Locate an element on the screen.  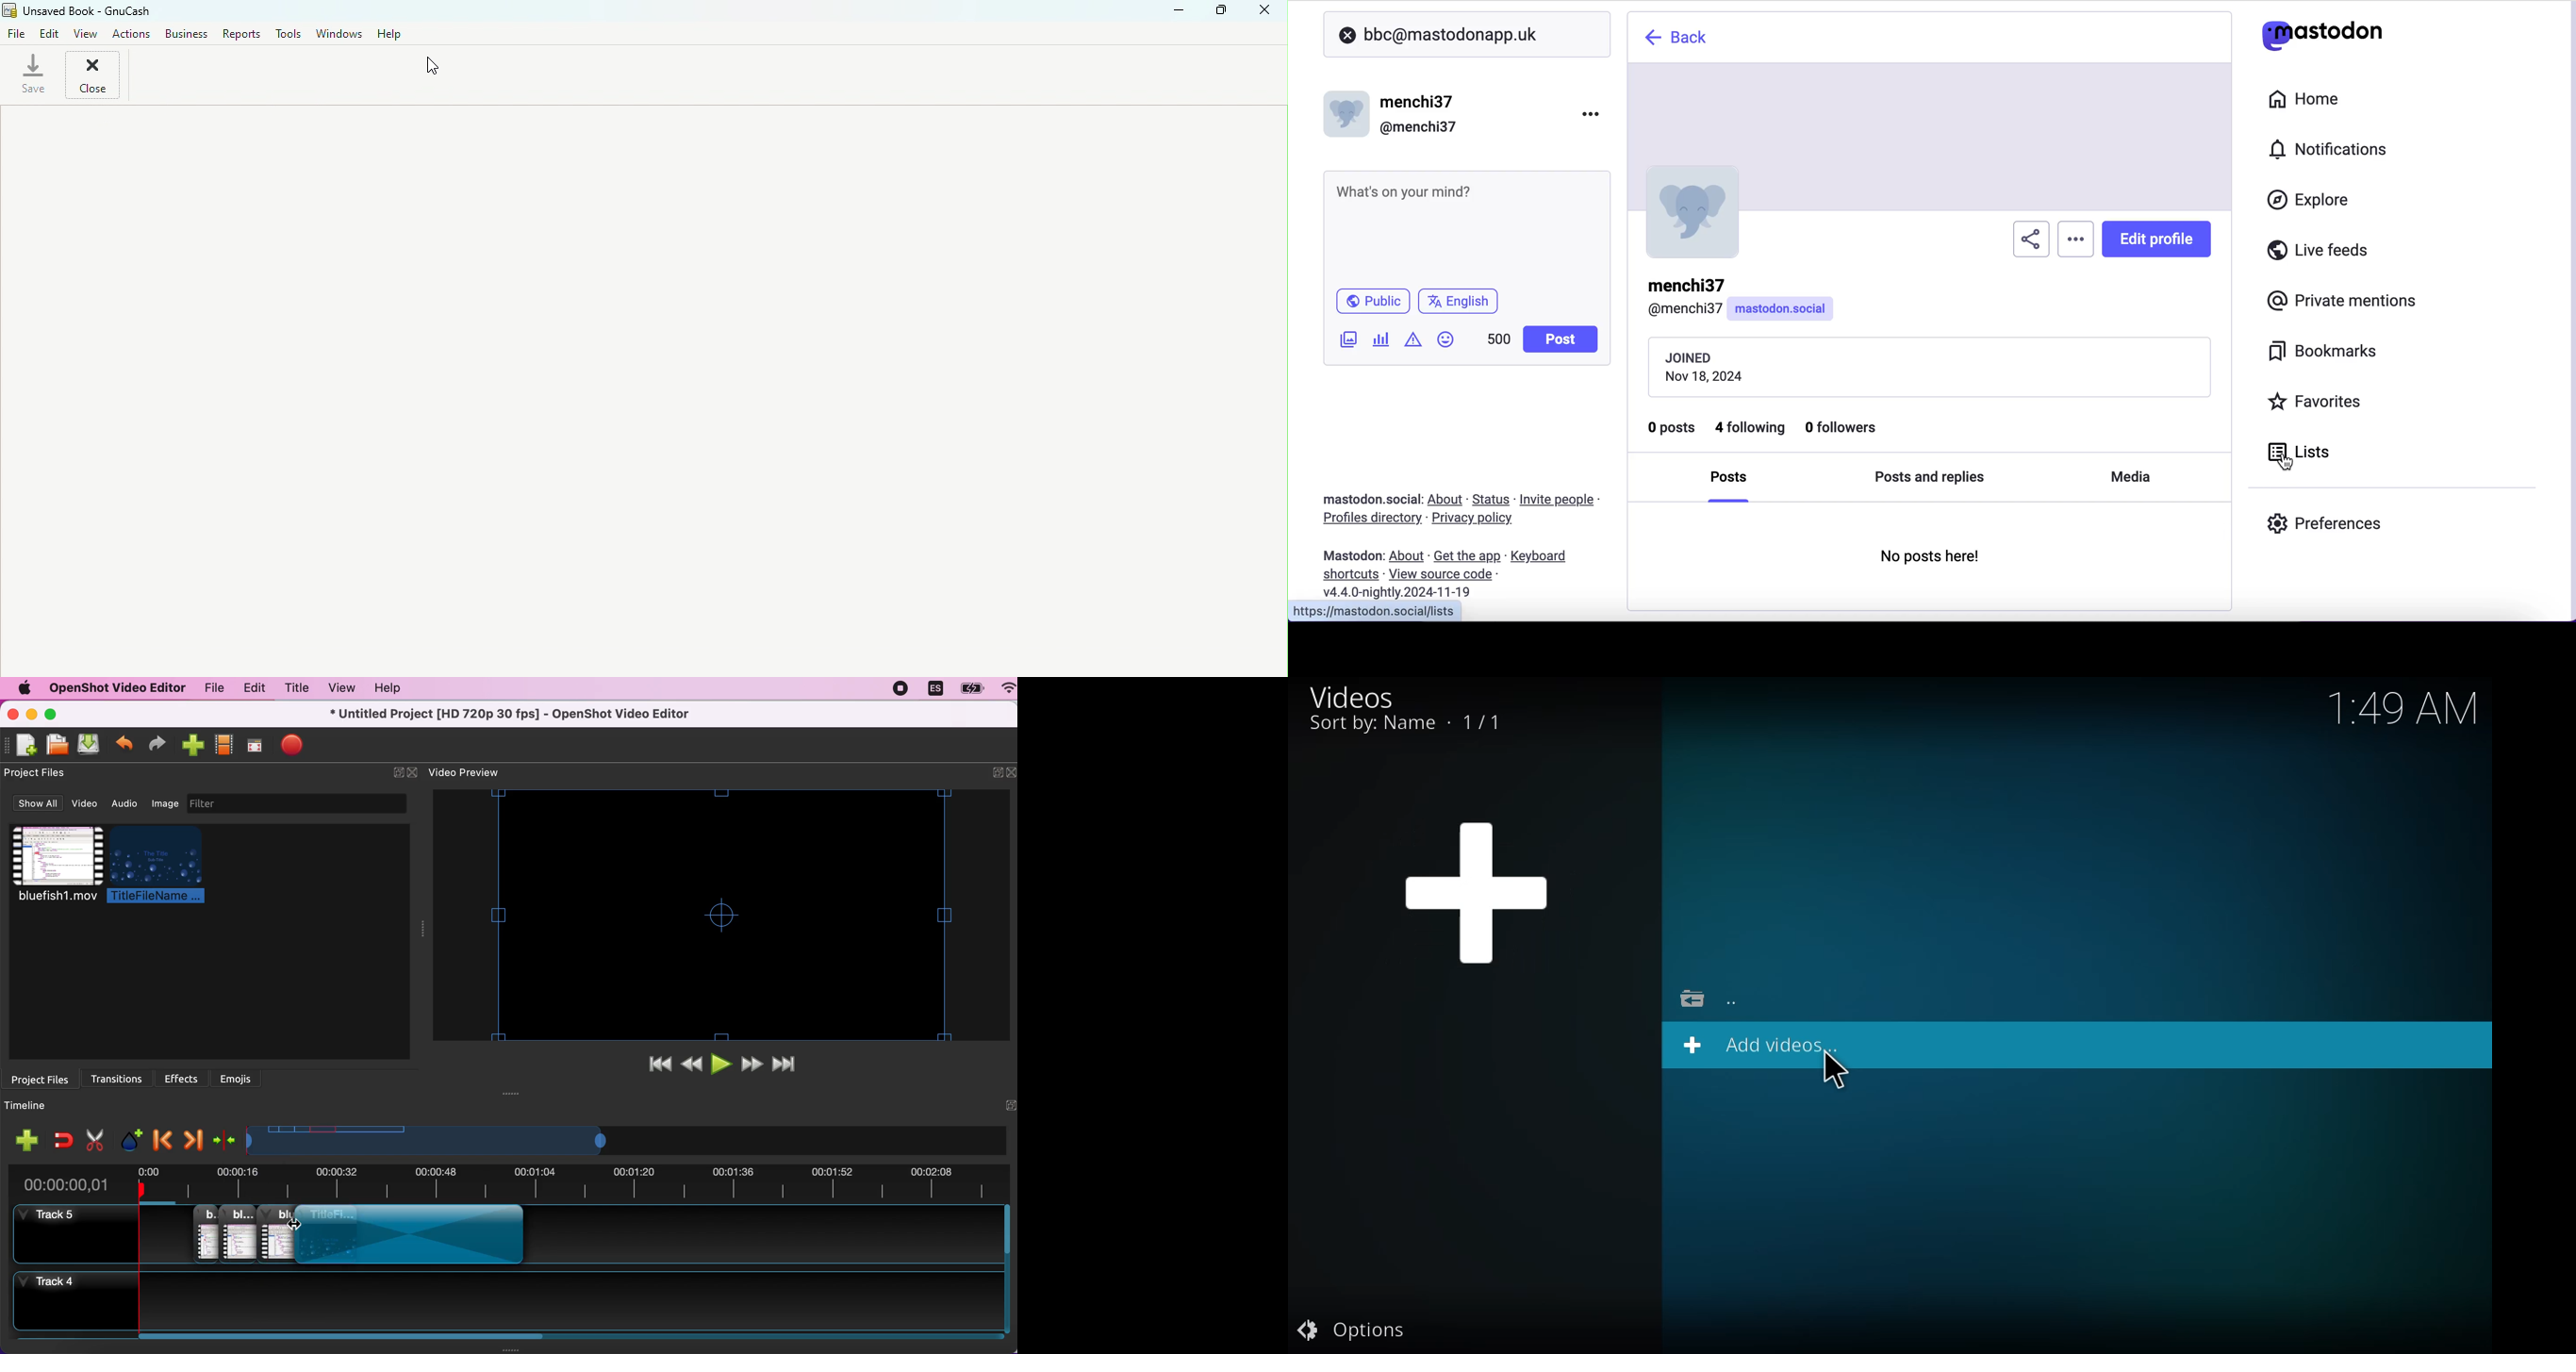
edit profile is located at coordinates (2159, 242).